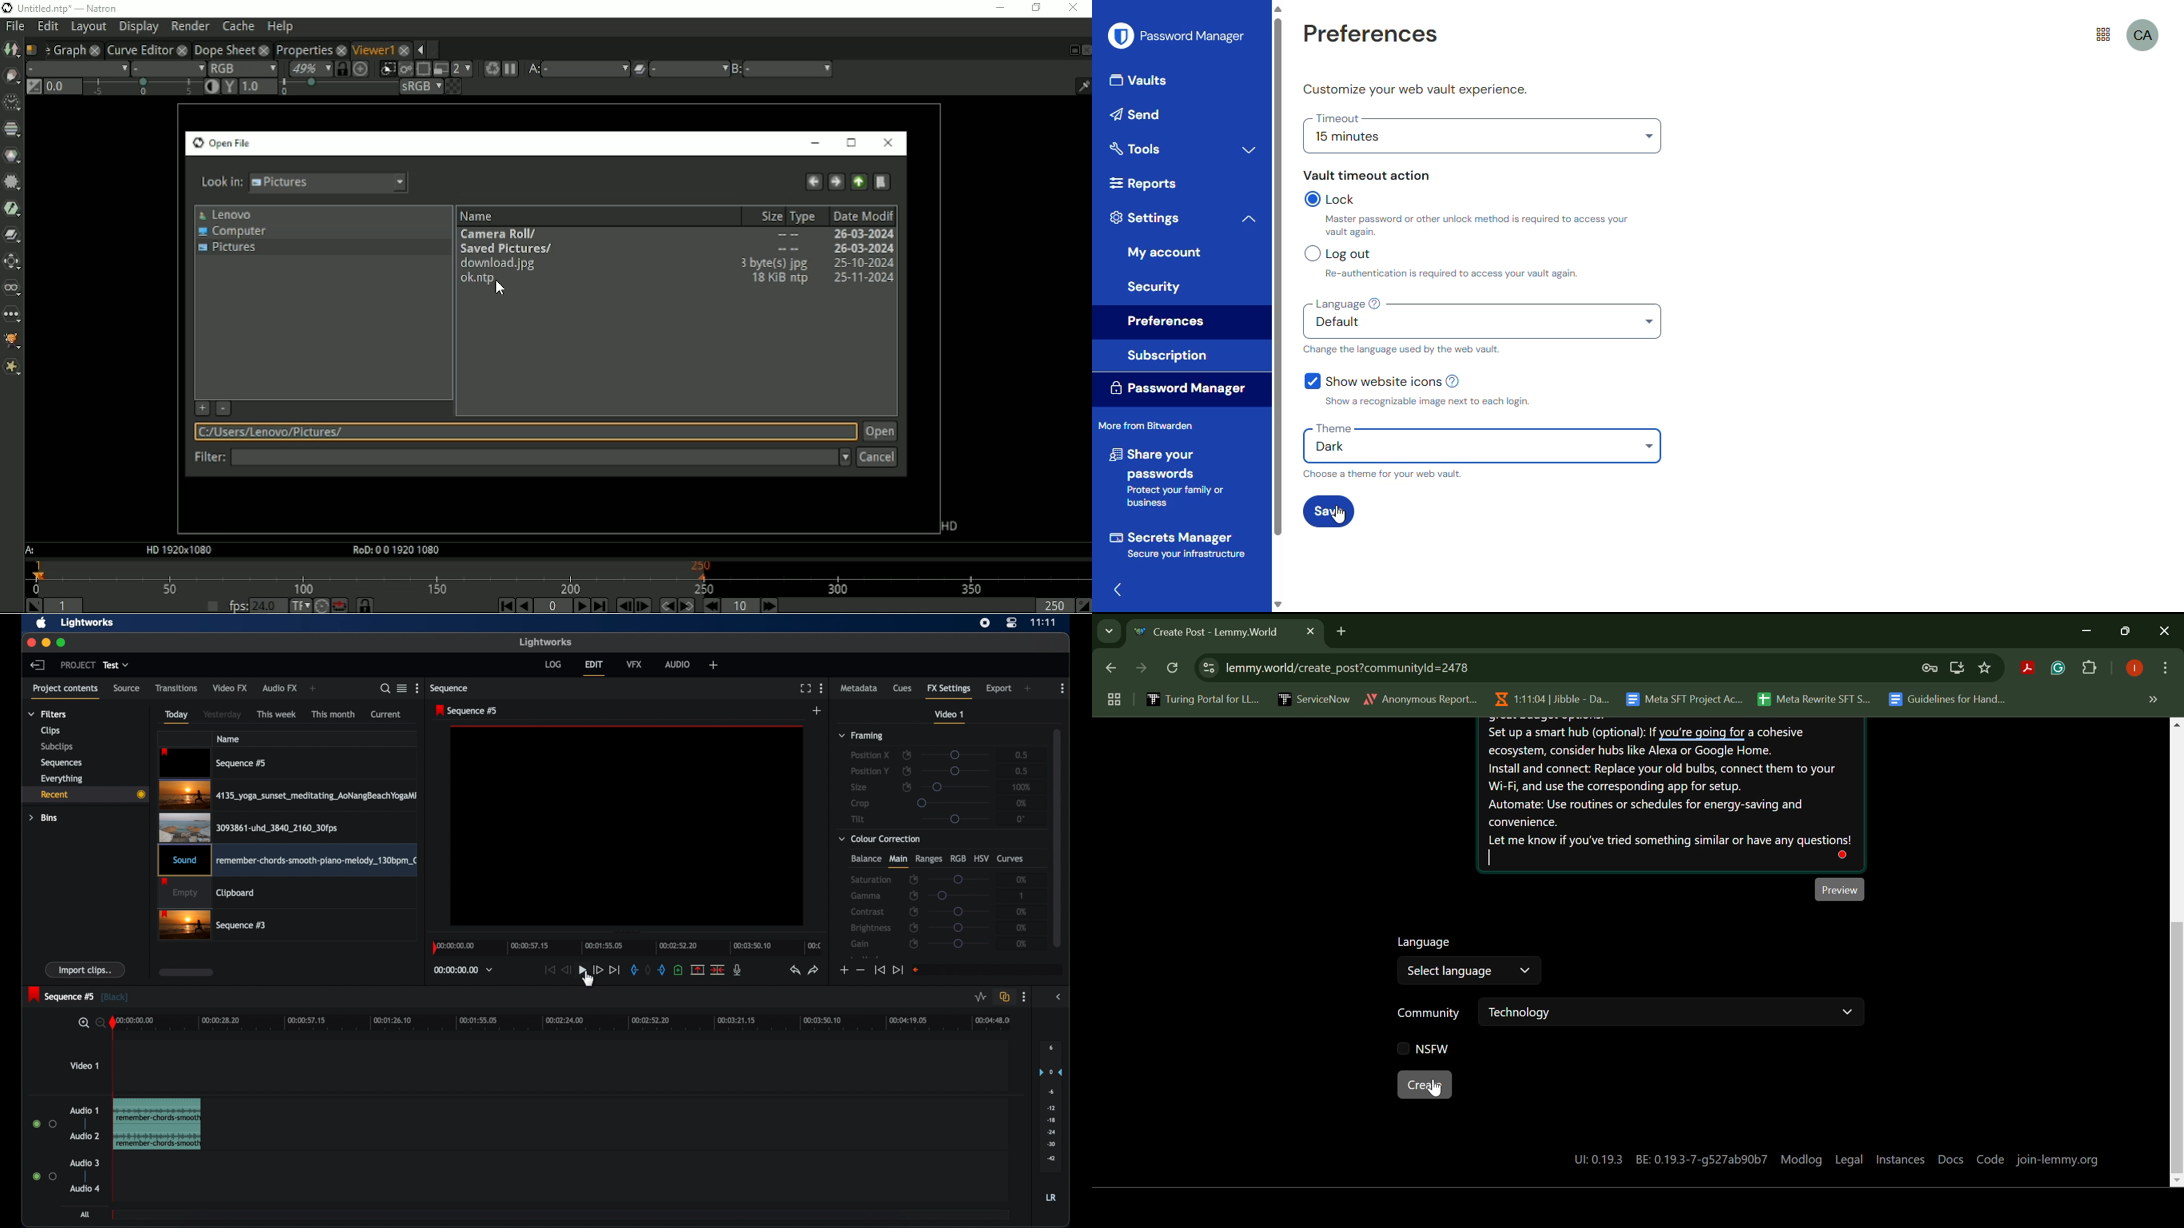 Image resolution: width=2184 pixels, height=1232 pixels. I want to click on ServiceNow, so click(1313, 698).